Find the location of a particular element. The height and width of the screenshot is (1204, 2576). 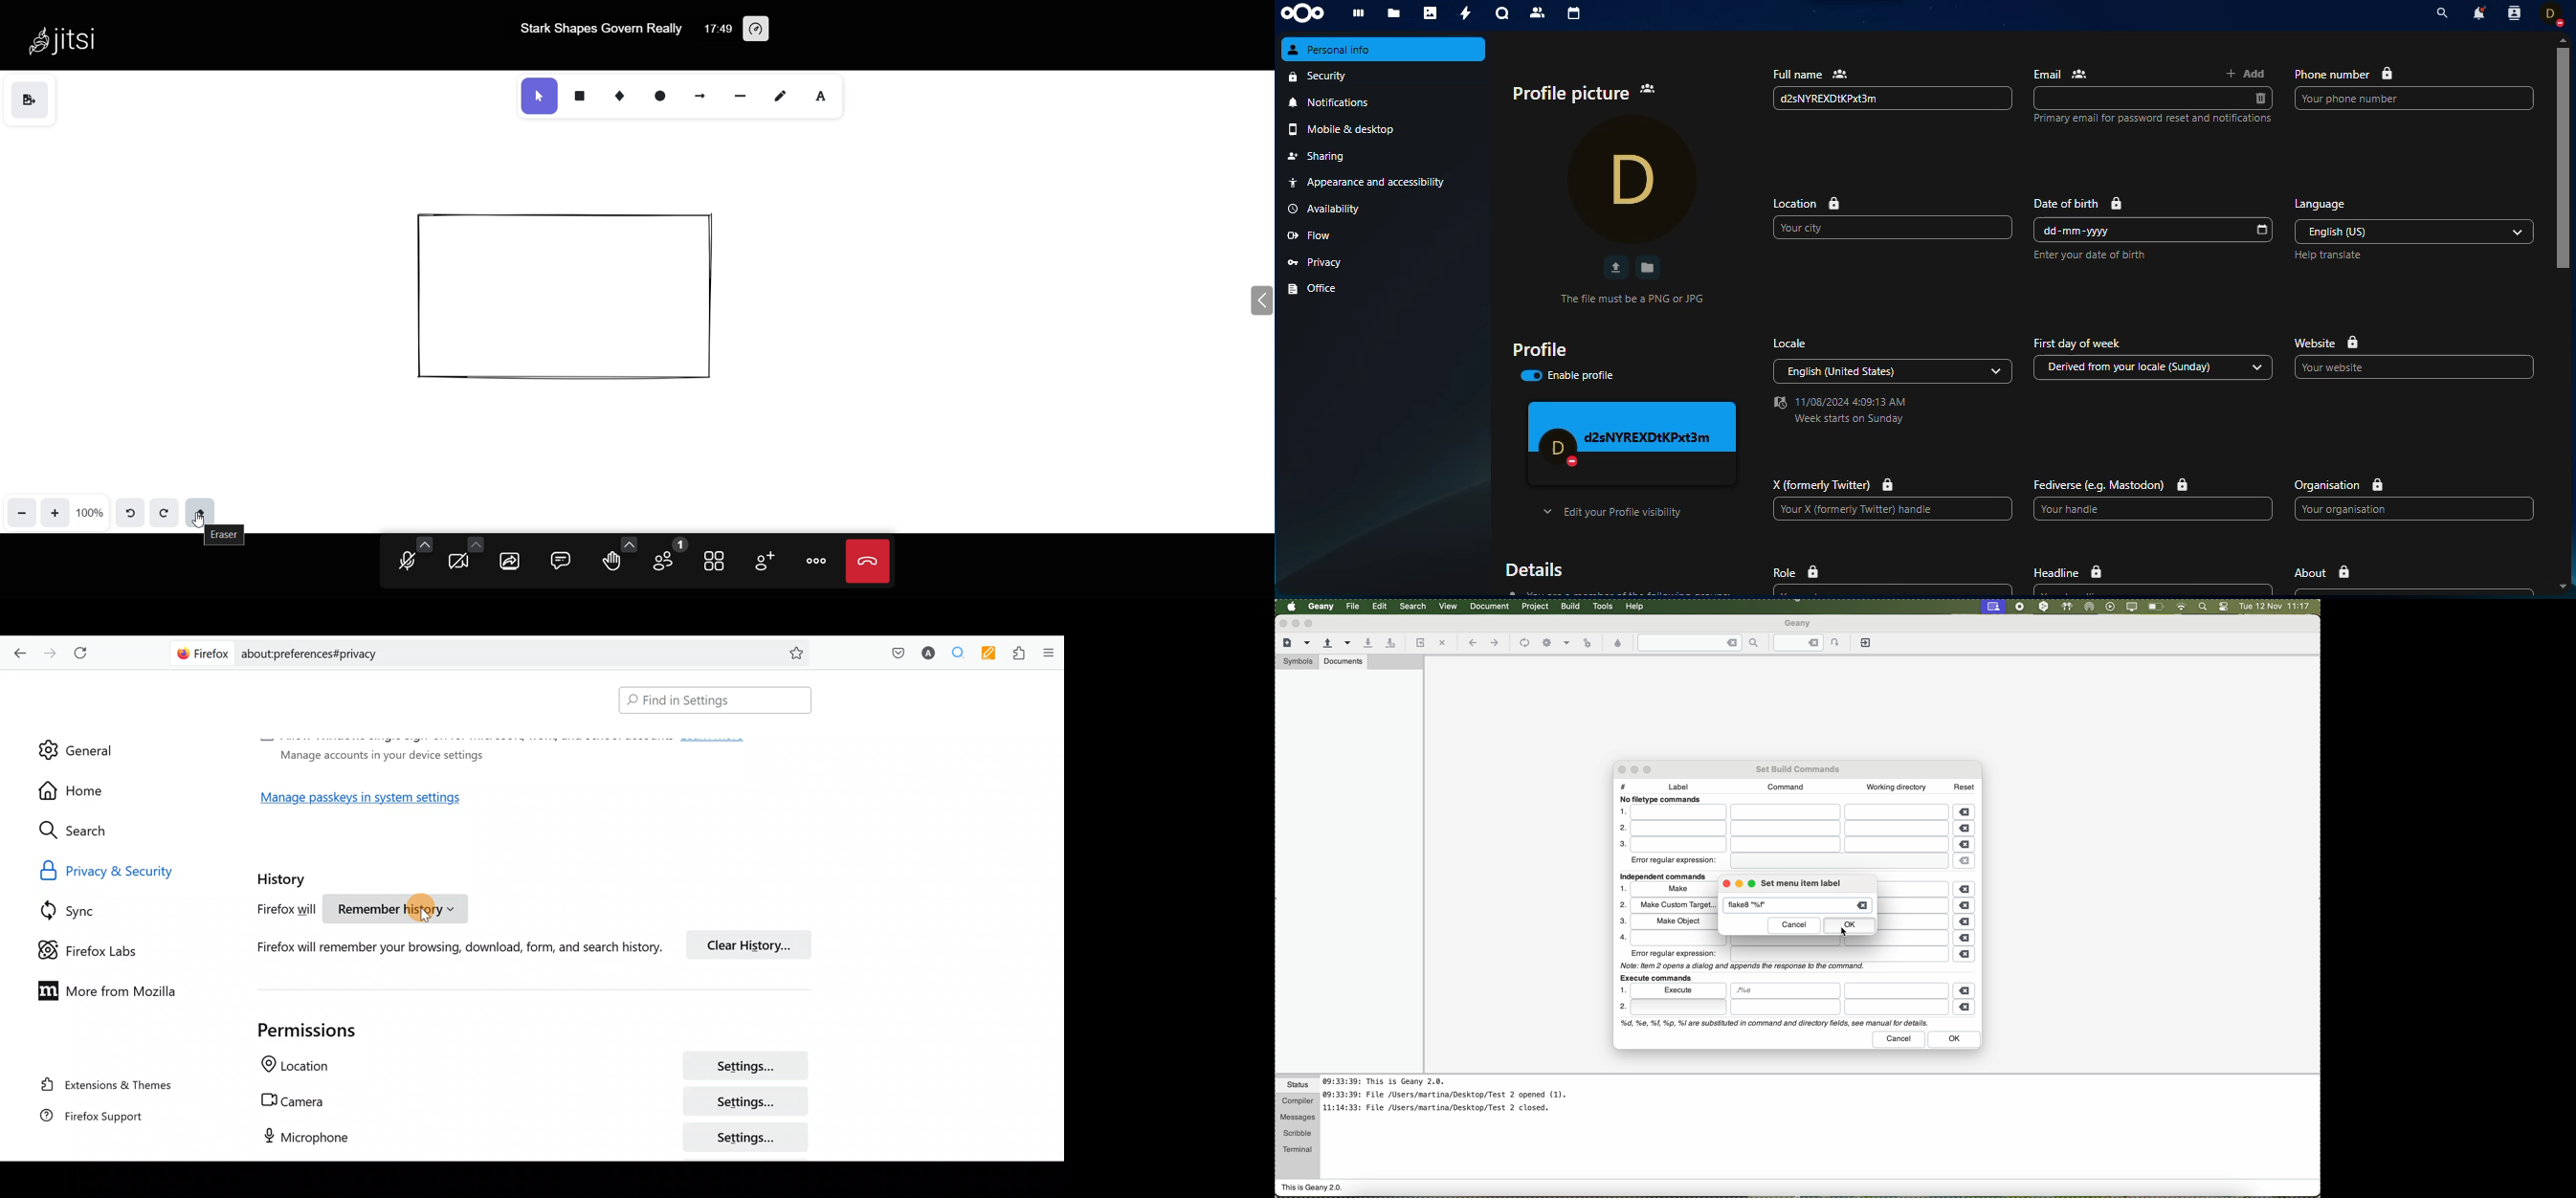

phone number is located at coordinates (2343, 73).